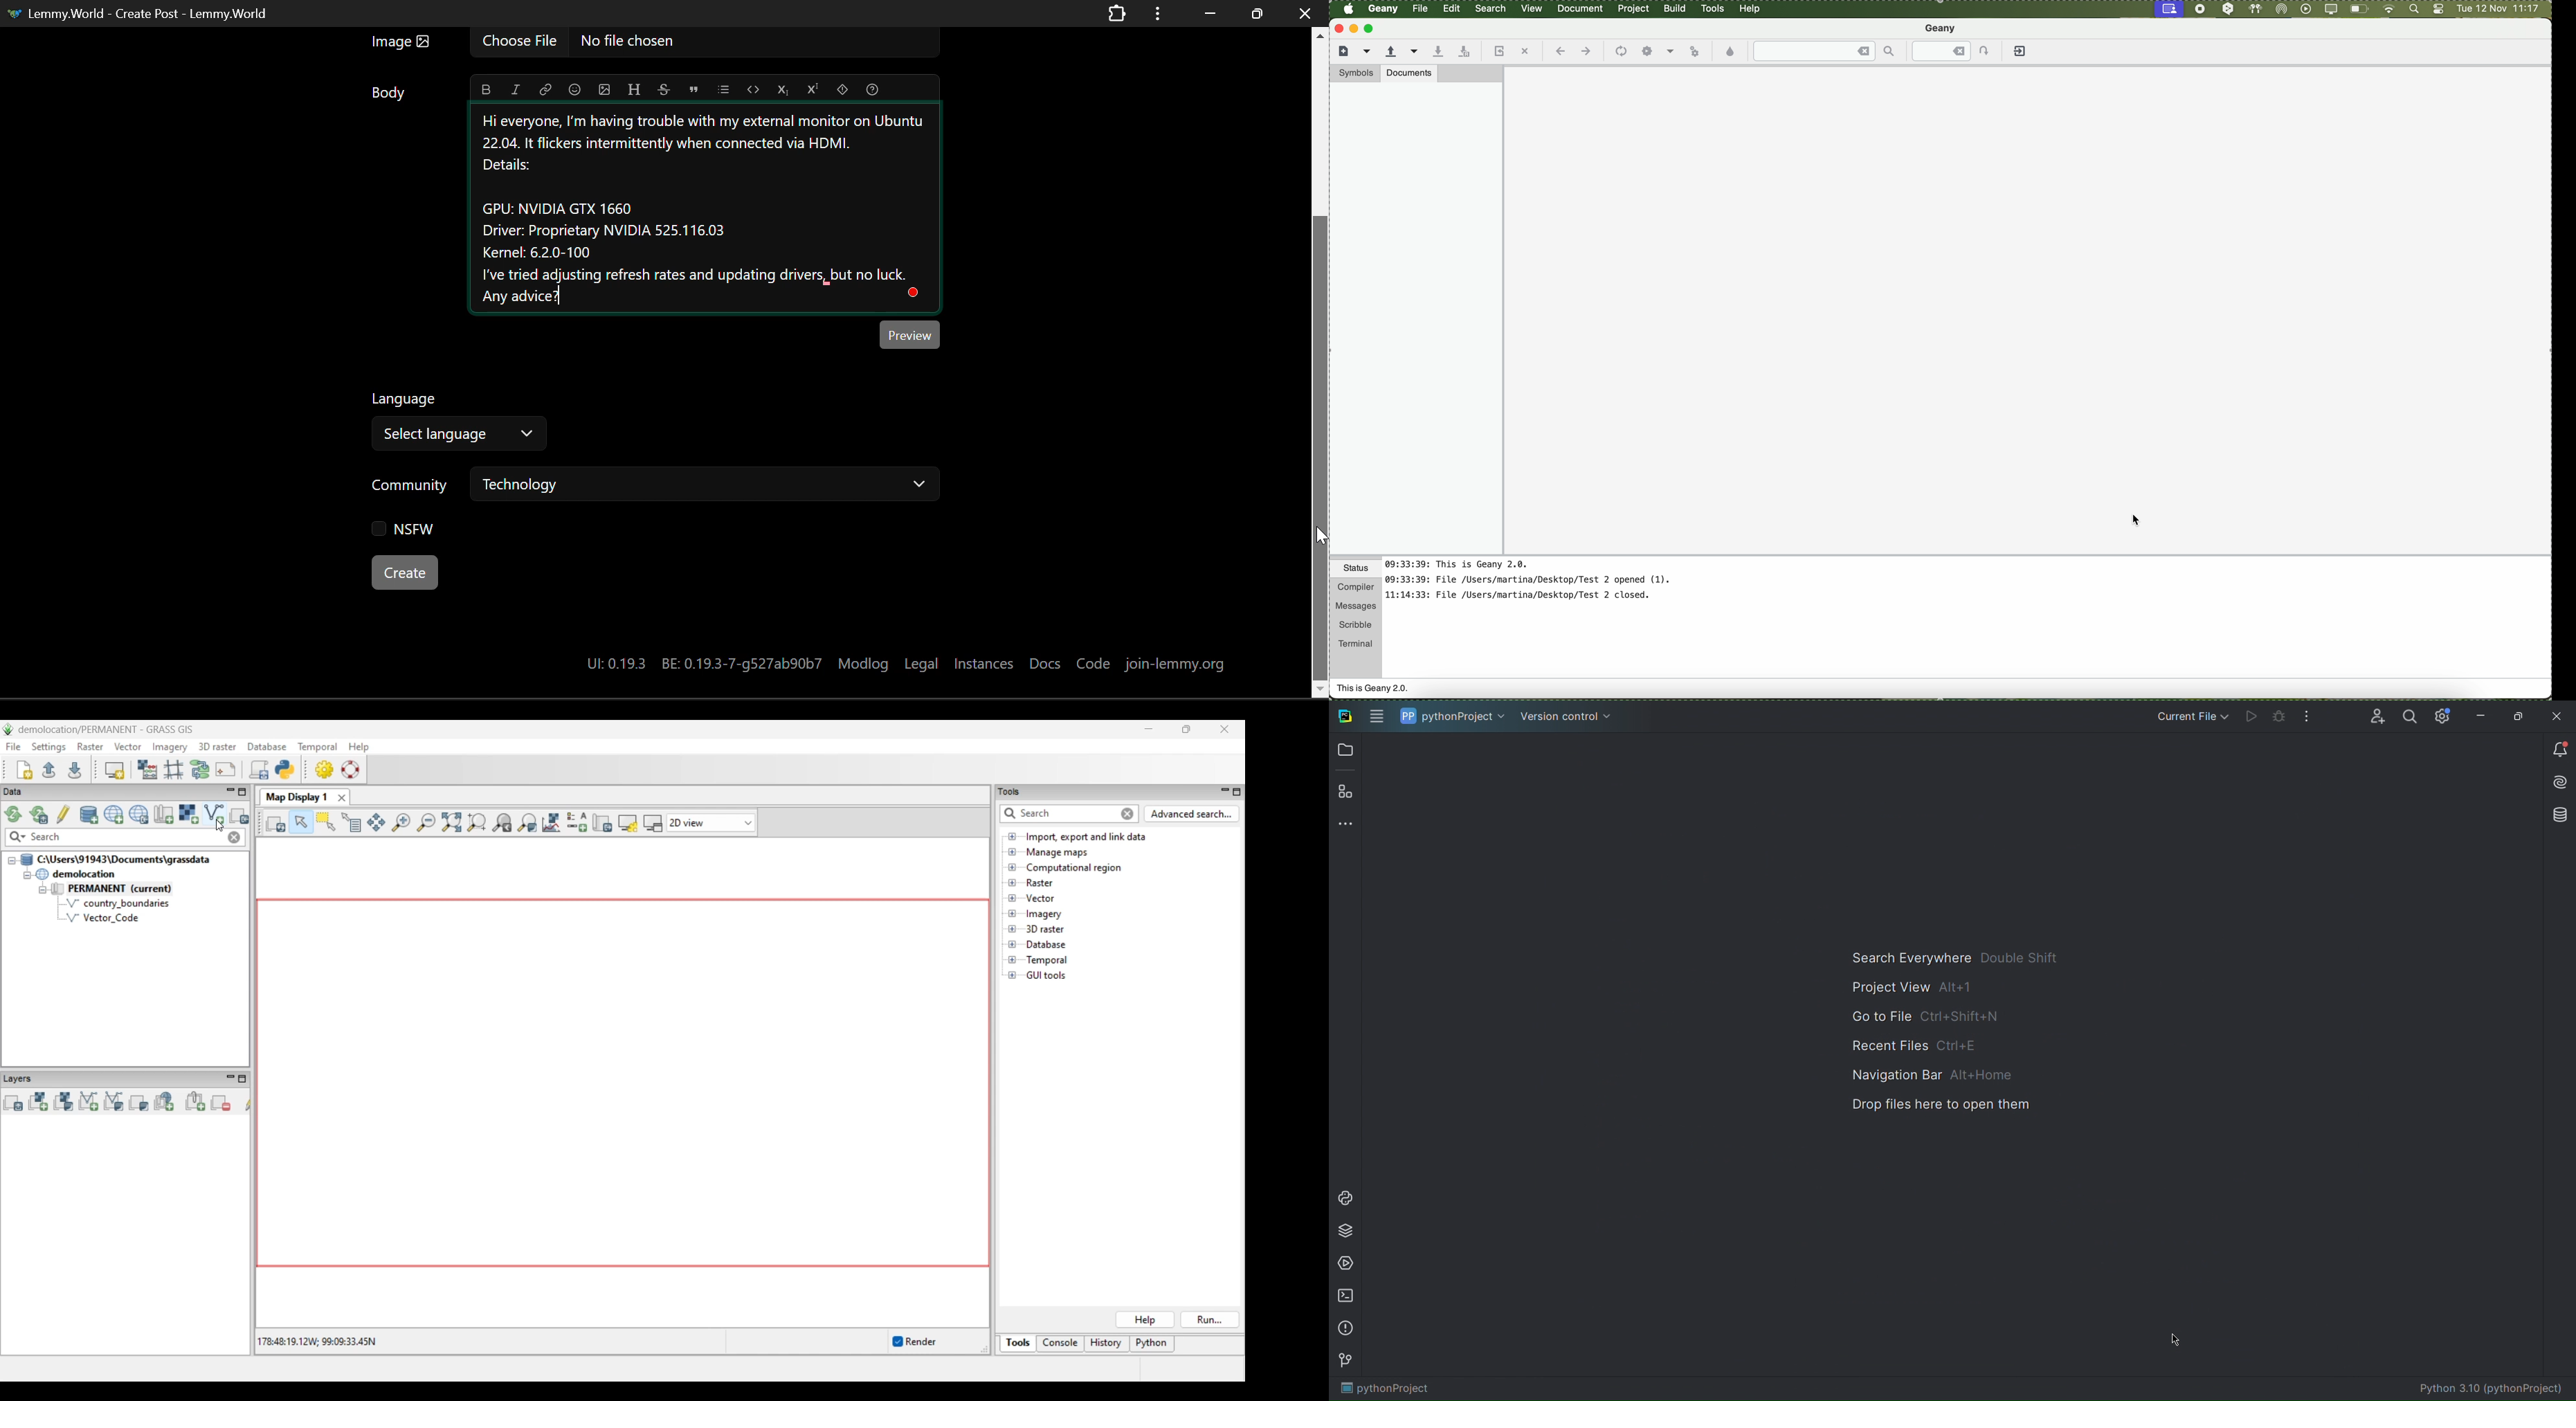 This screenshot has height=1428, width=2576. I want to click on Python Packages, so click(1346, 1229).